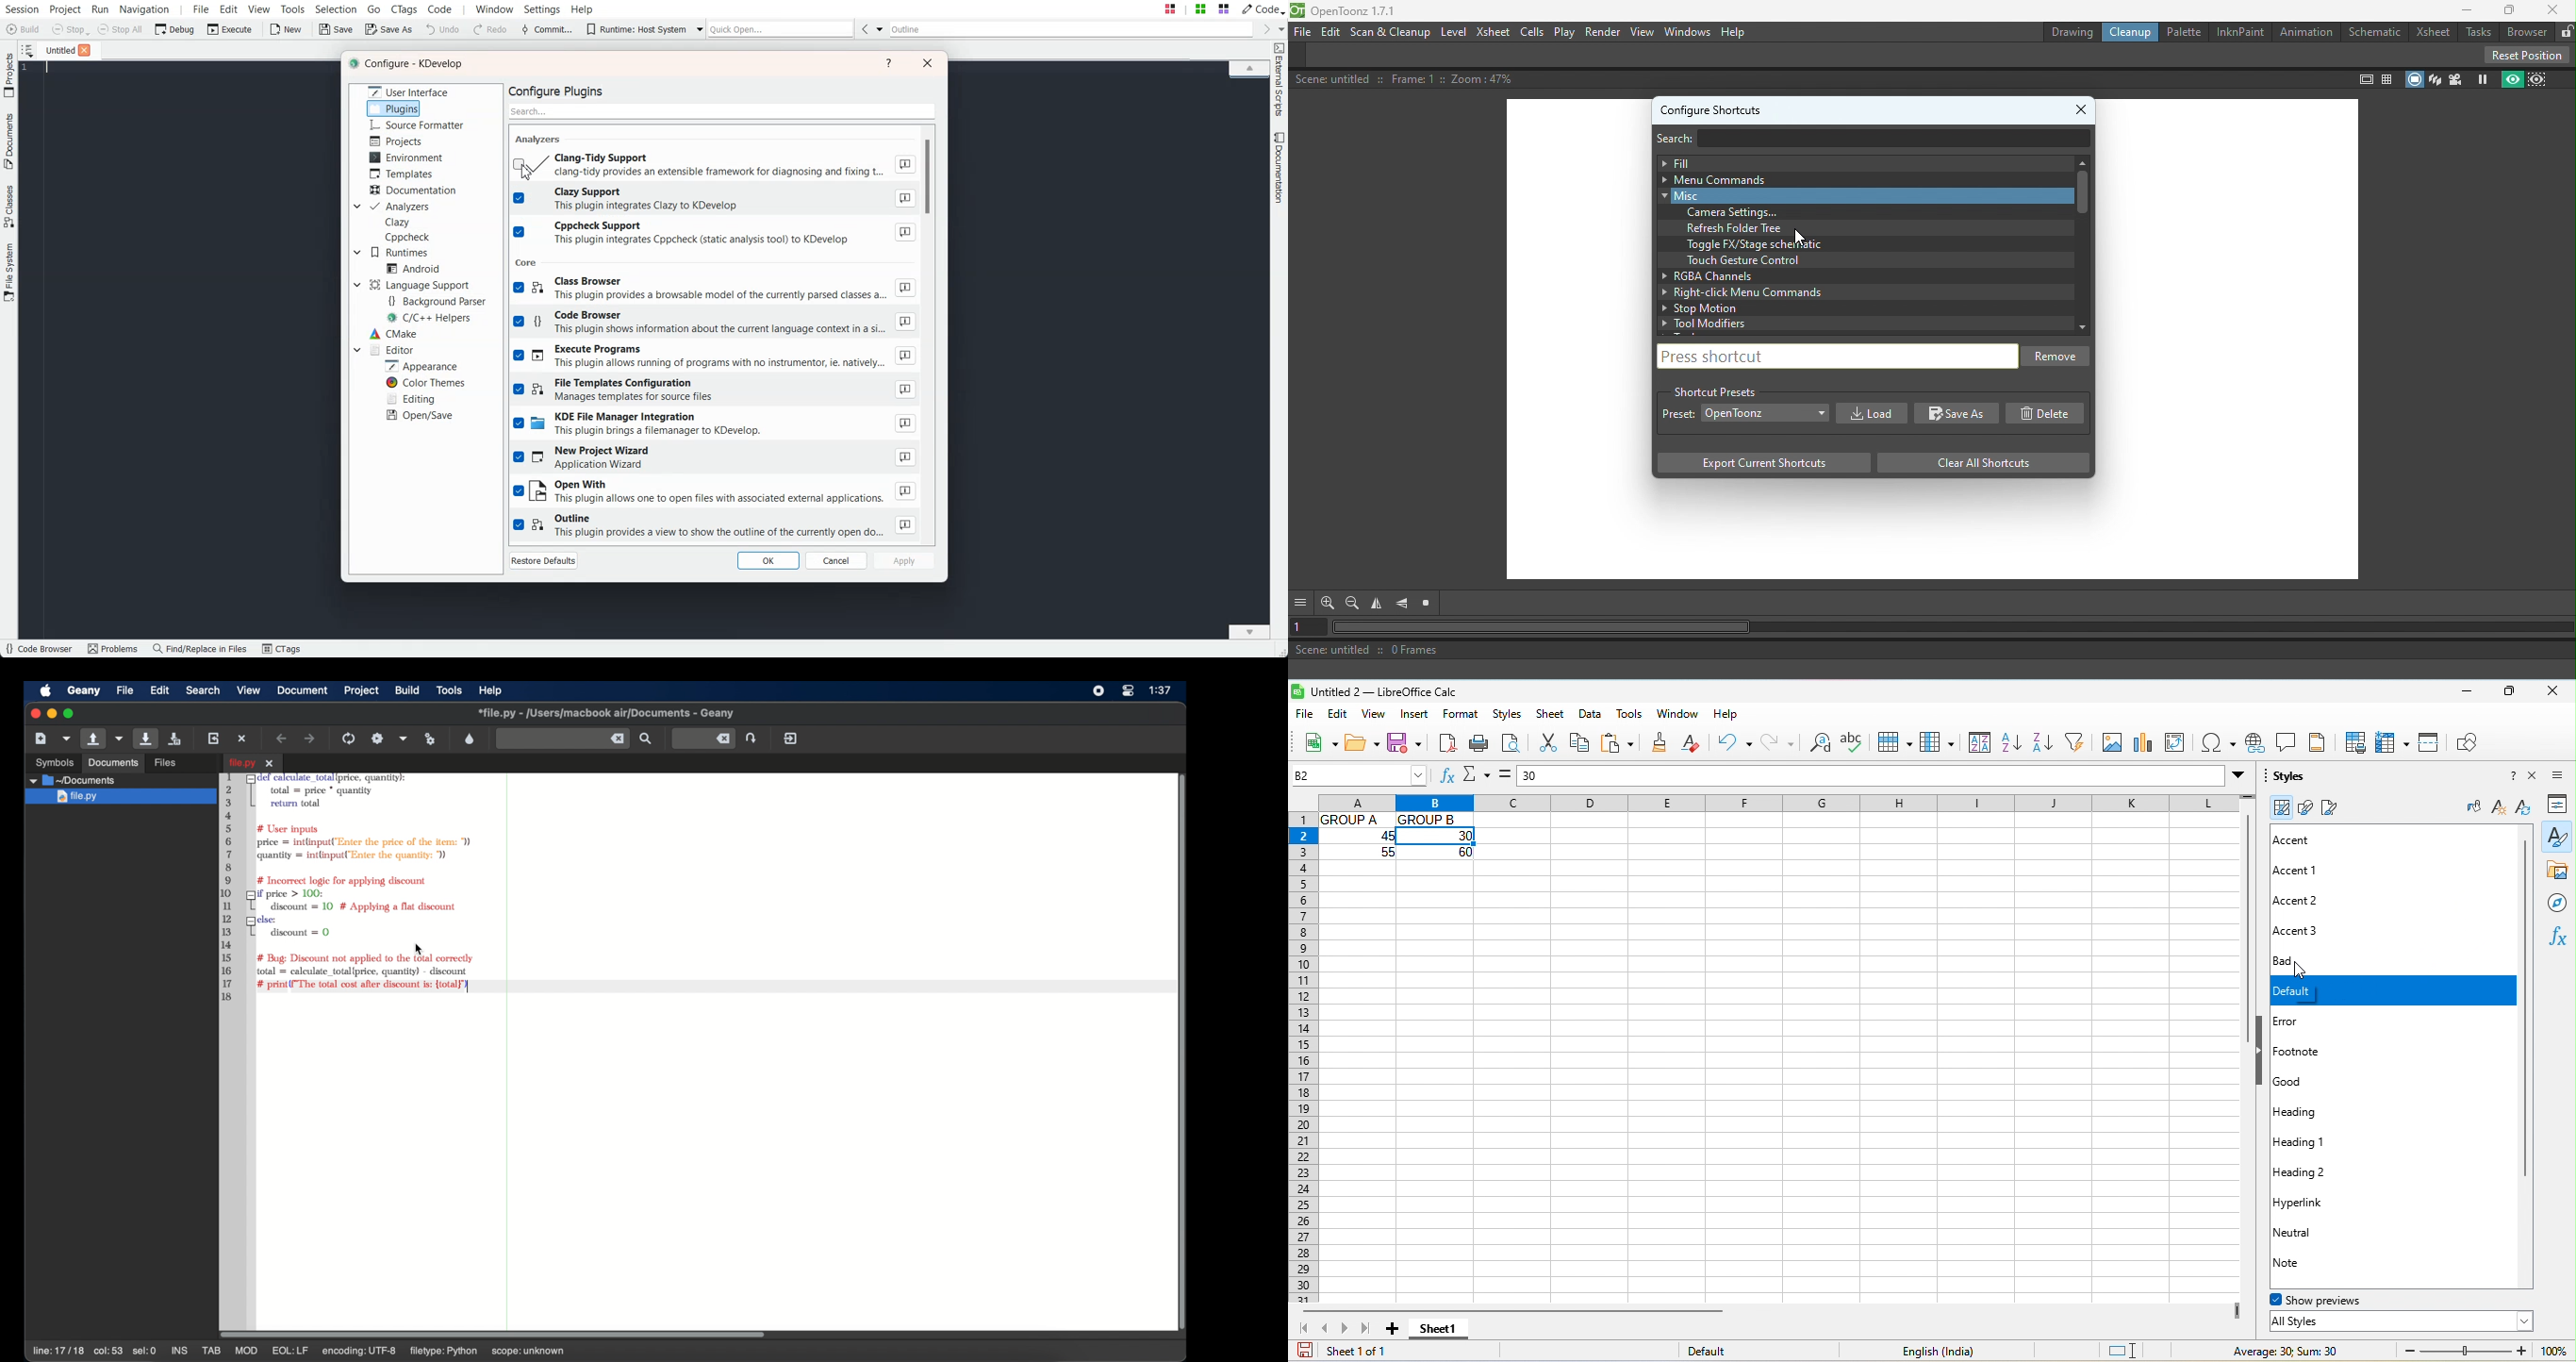 The width and height of the screenshot is (2576, 1372). Describe the element at coordinates (245, 1351) in the screenshot. I see `mco` at that location.